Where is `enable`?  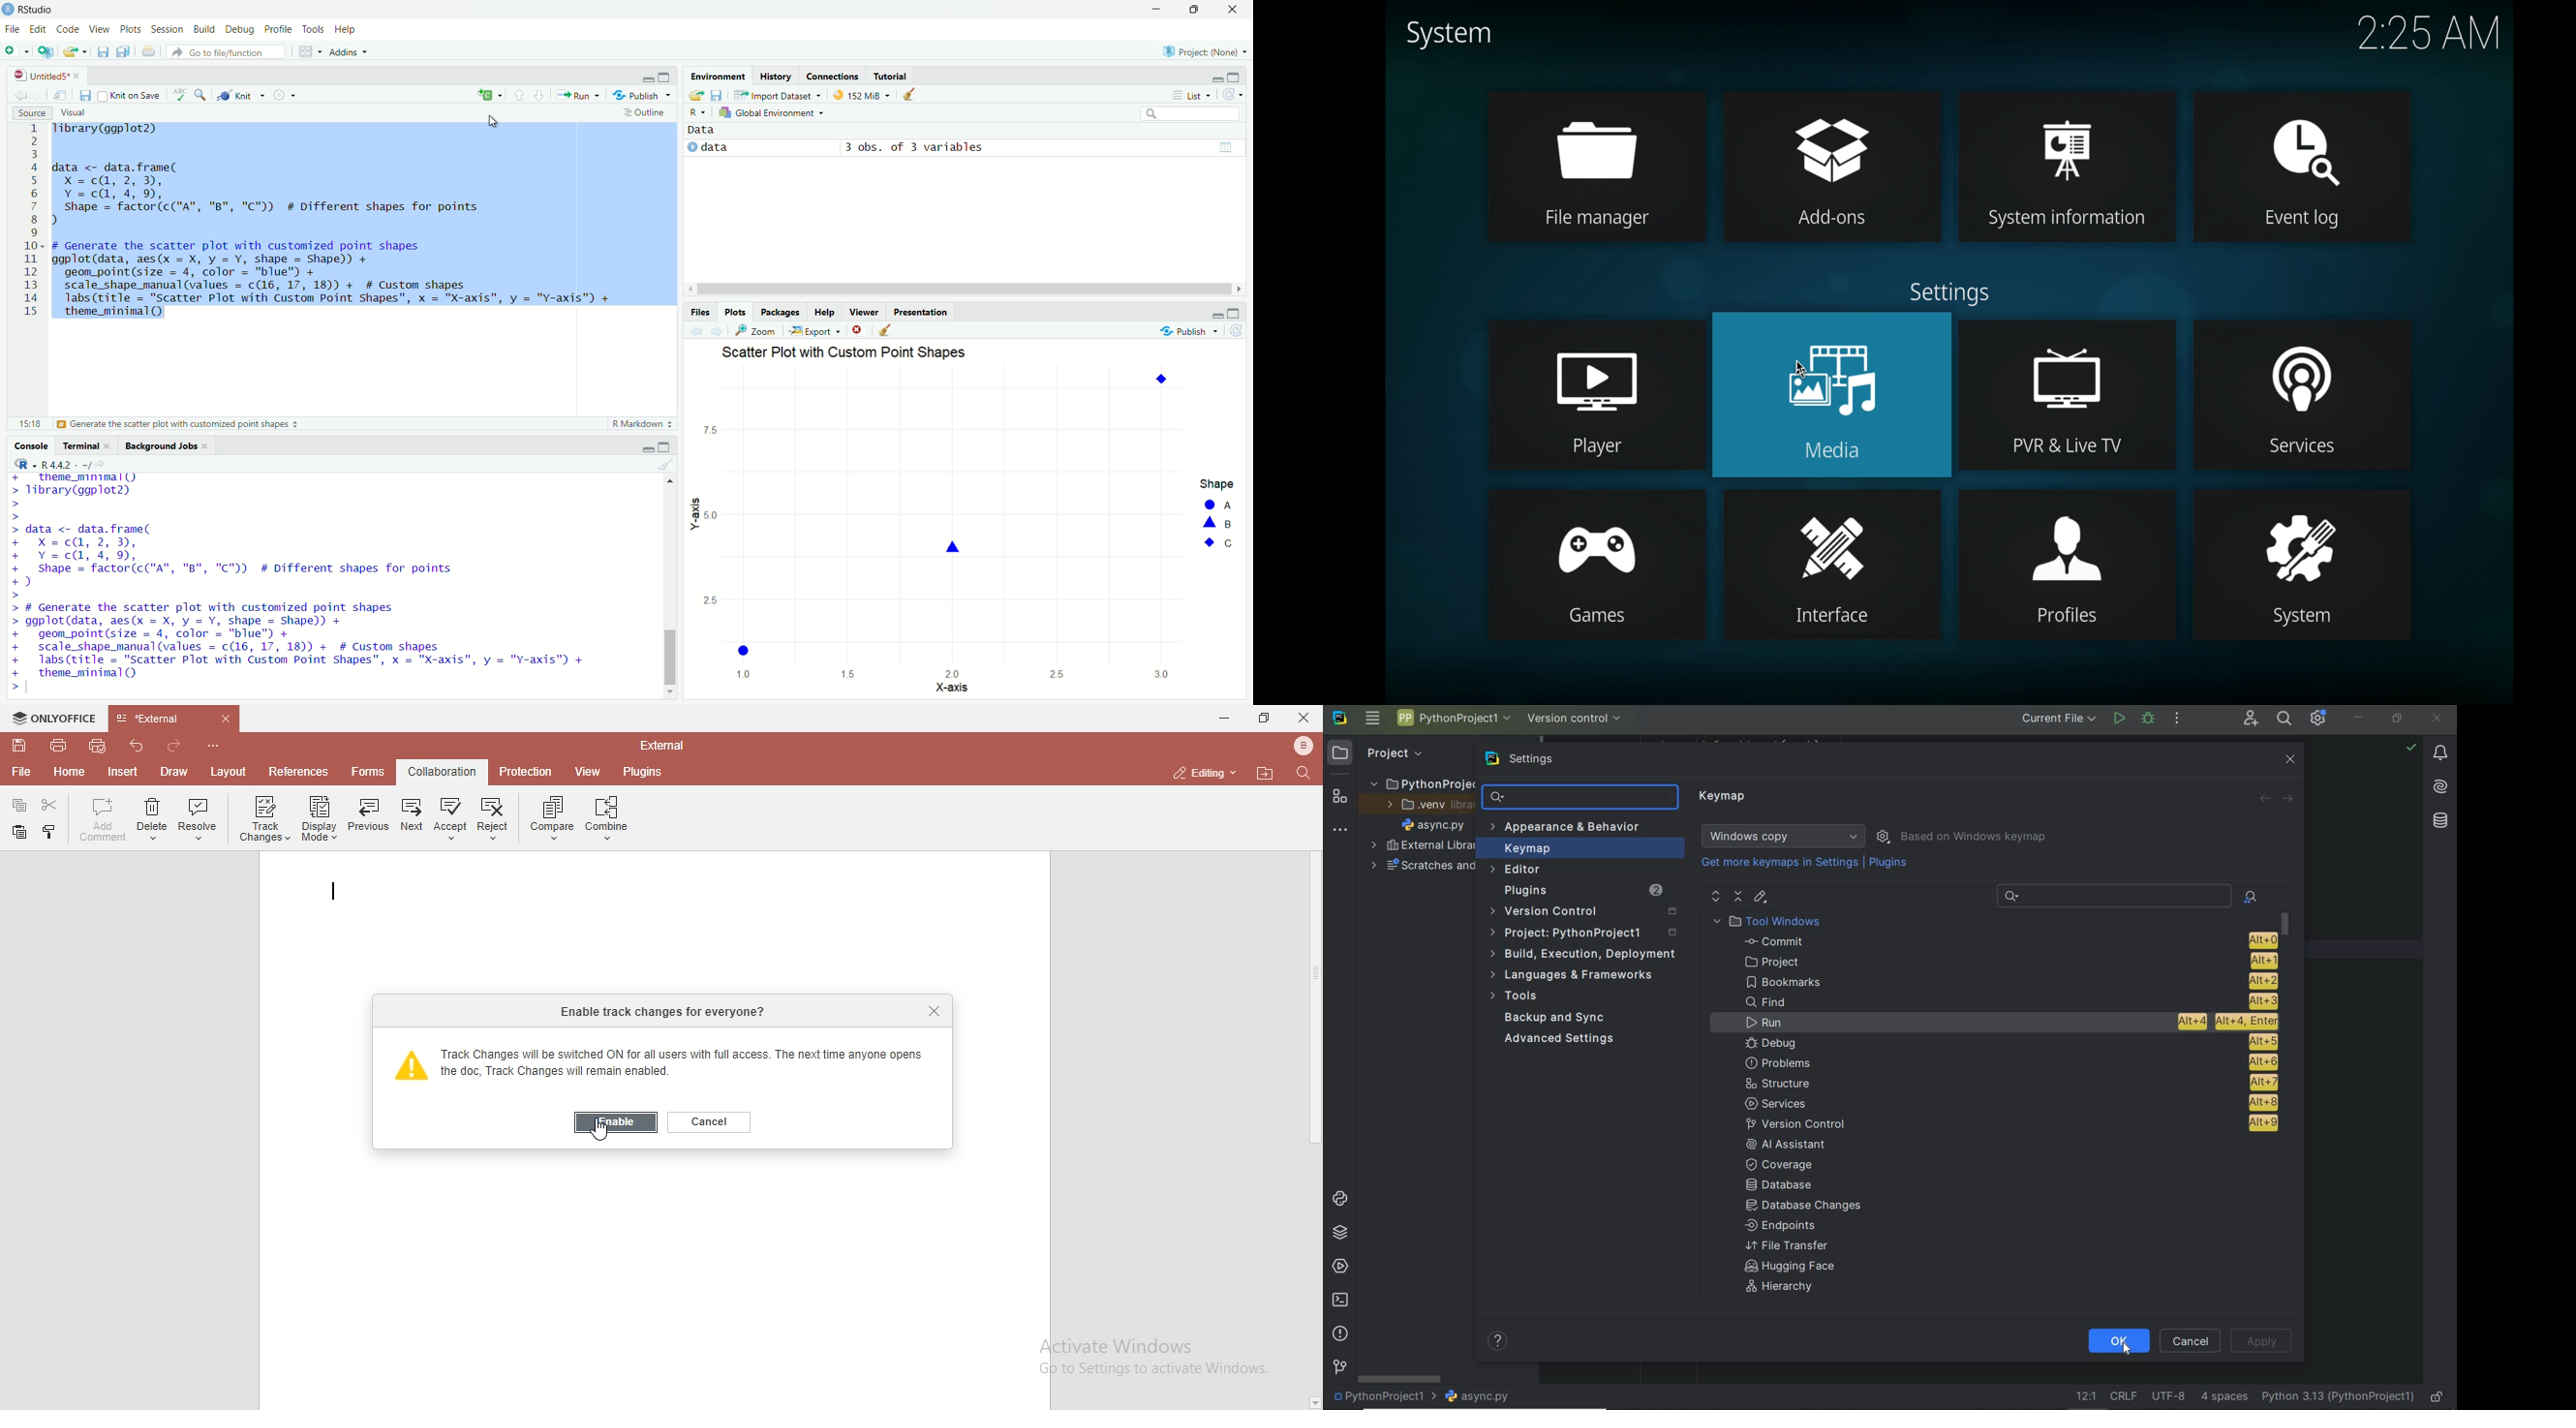
enable is located at coordinates (617, 1122).